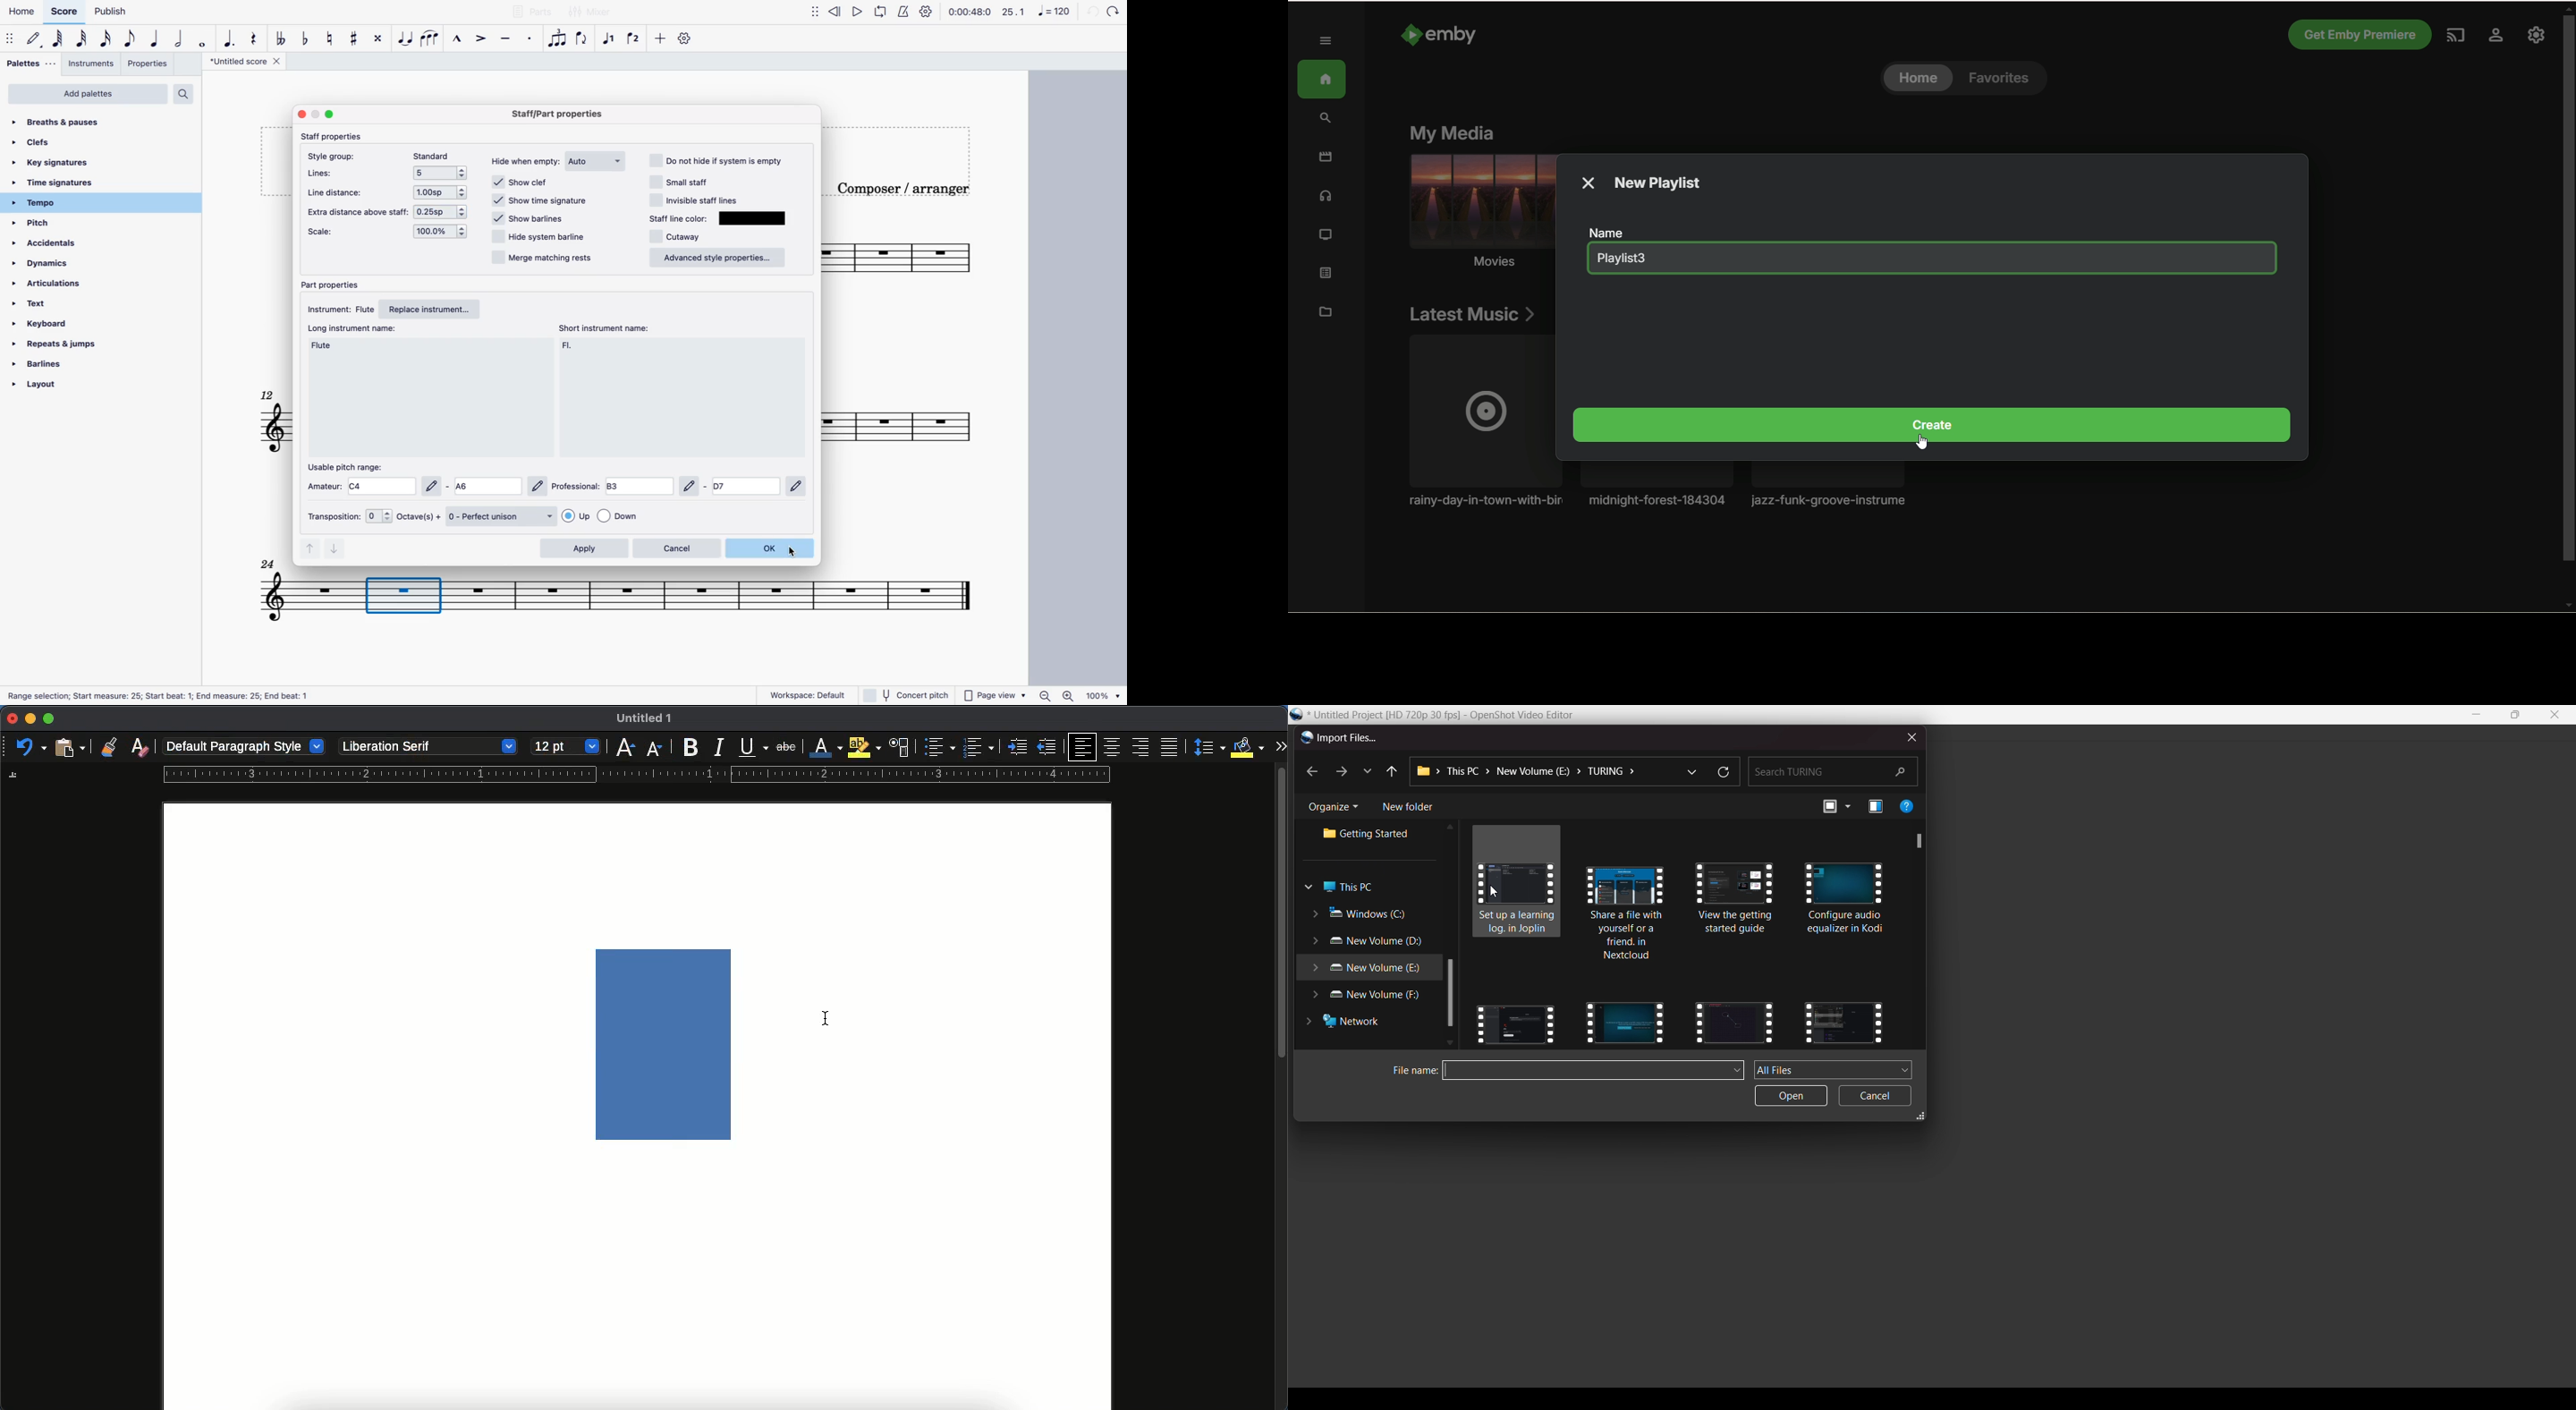 This screenshot has height=1428, width=2576. What do you see at coordinates (351, 467) in the screenshot?
I see `usable pitch range` at bounding box center [351, 467].